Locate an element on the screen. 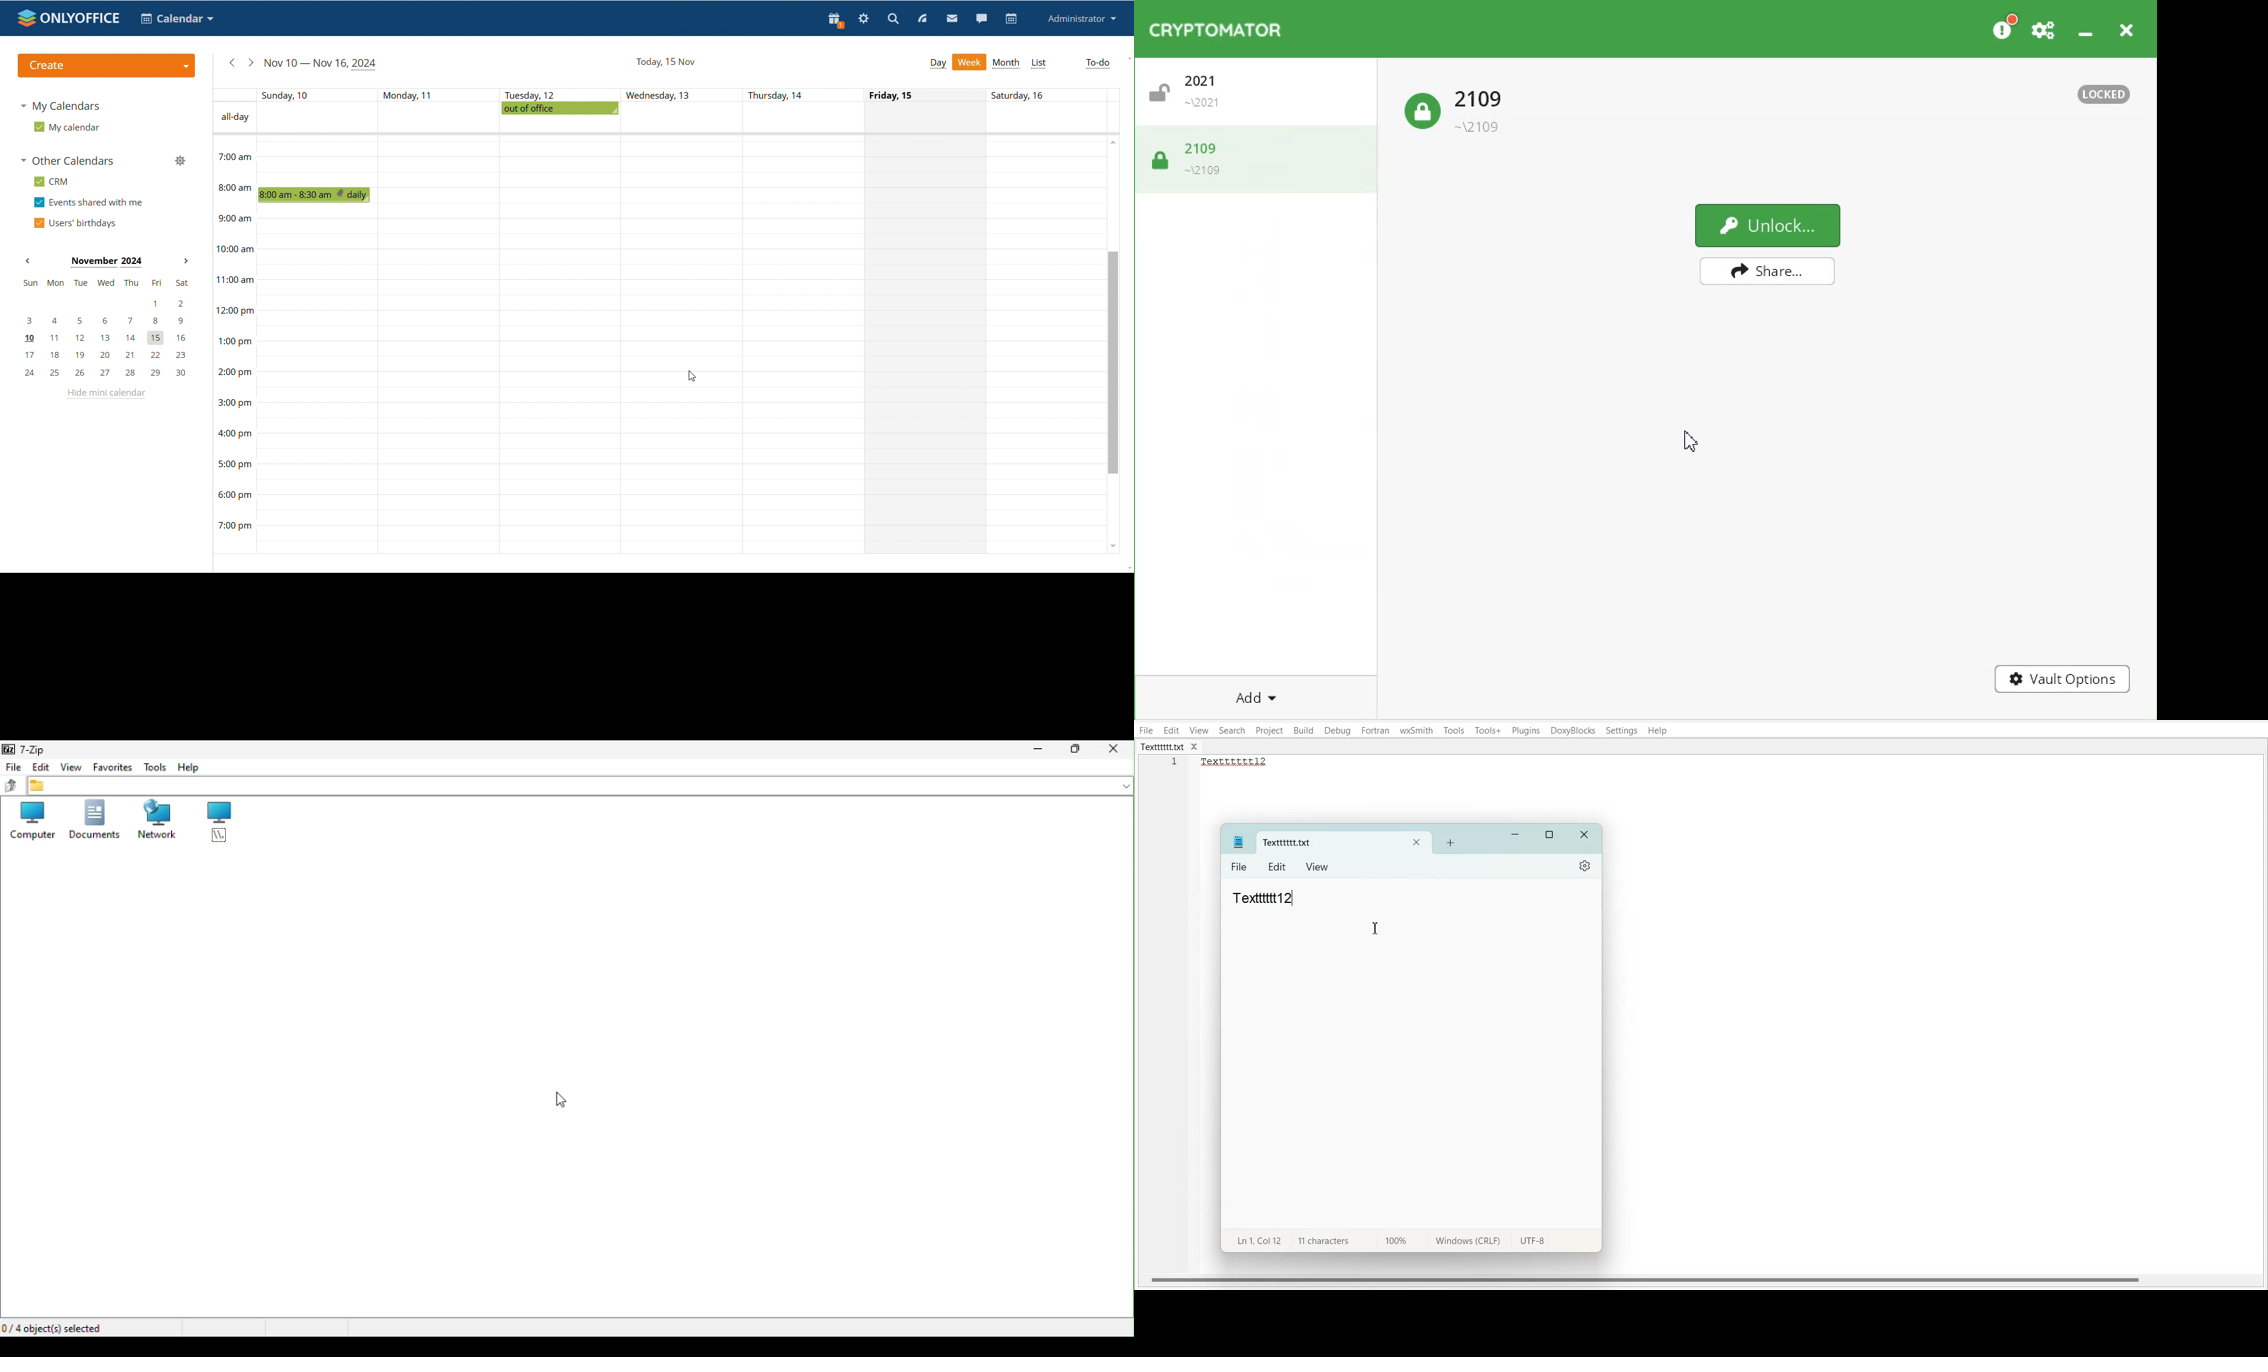  Computer is located at coordinates (27, 820).